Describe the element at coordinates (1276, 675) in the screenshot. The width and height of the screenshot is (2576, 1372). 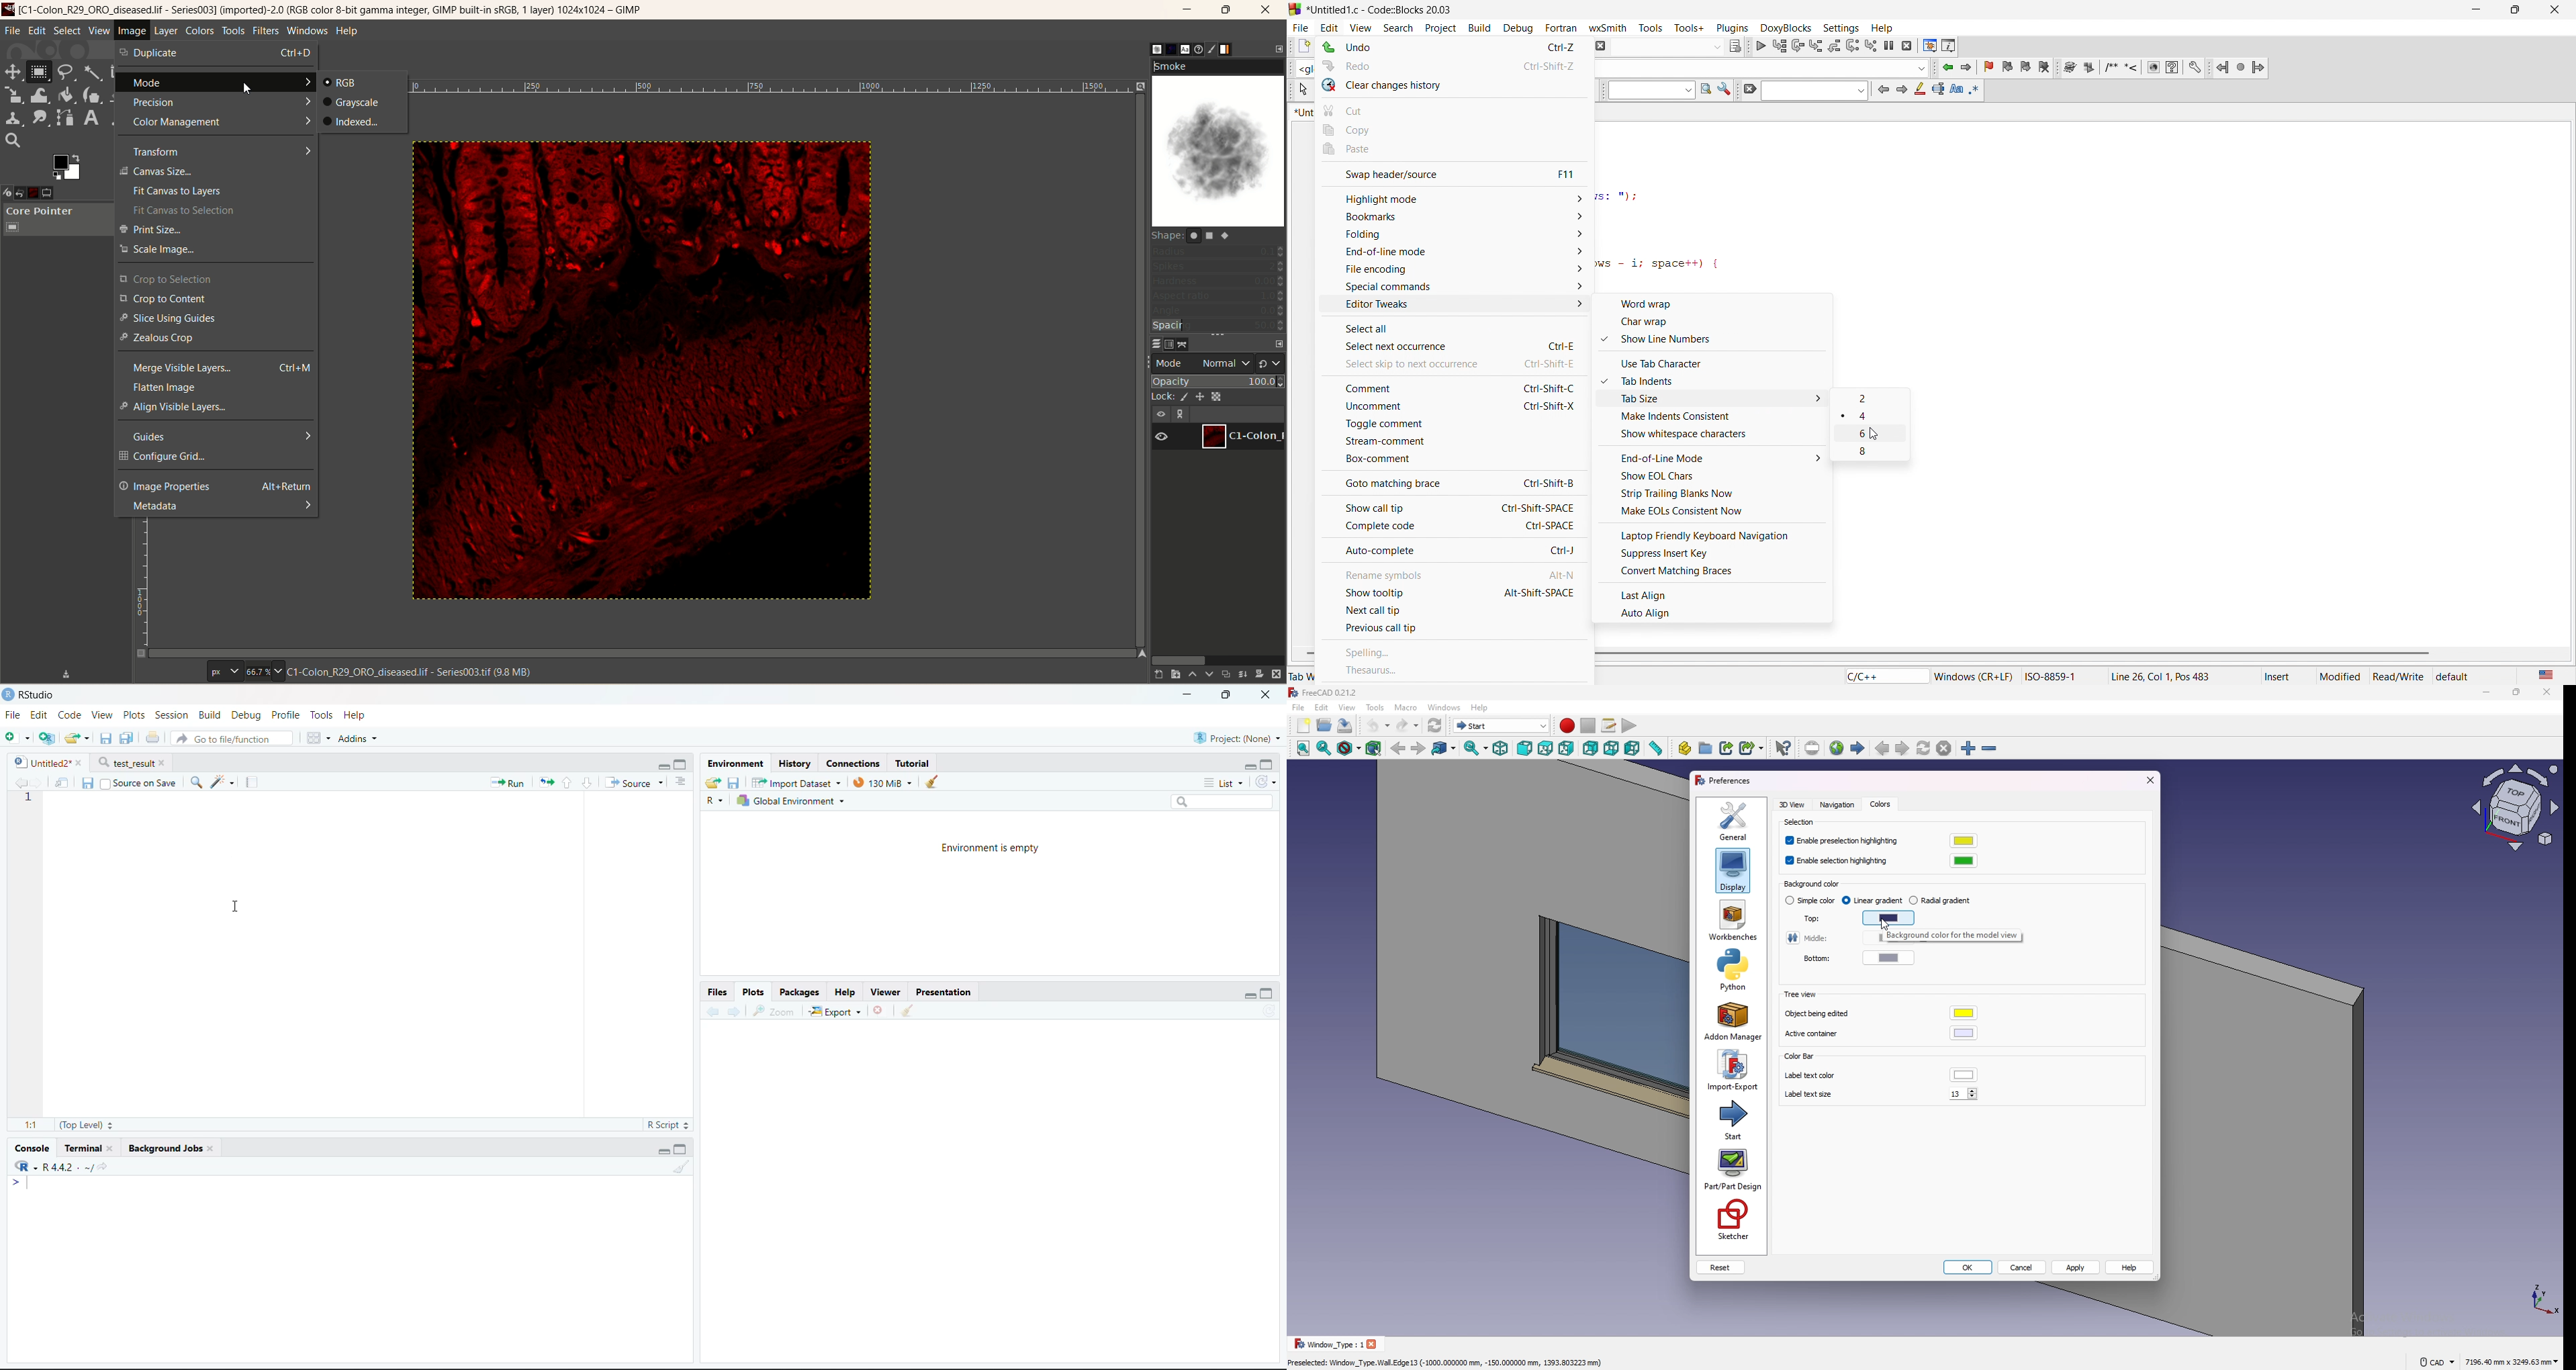
I see `delete this layer` at that location.